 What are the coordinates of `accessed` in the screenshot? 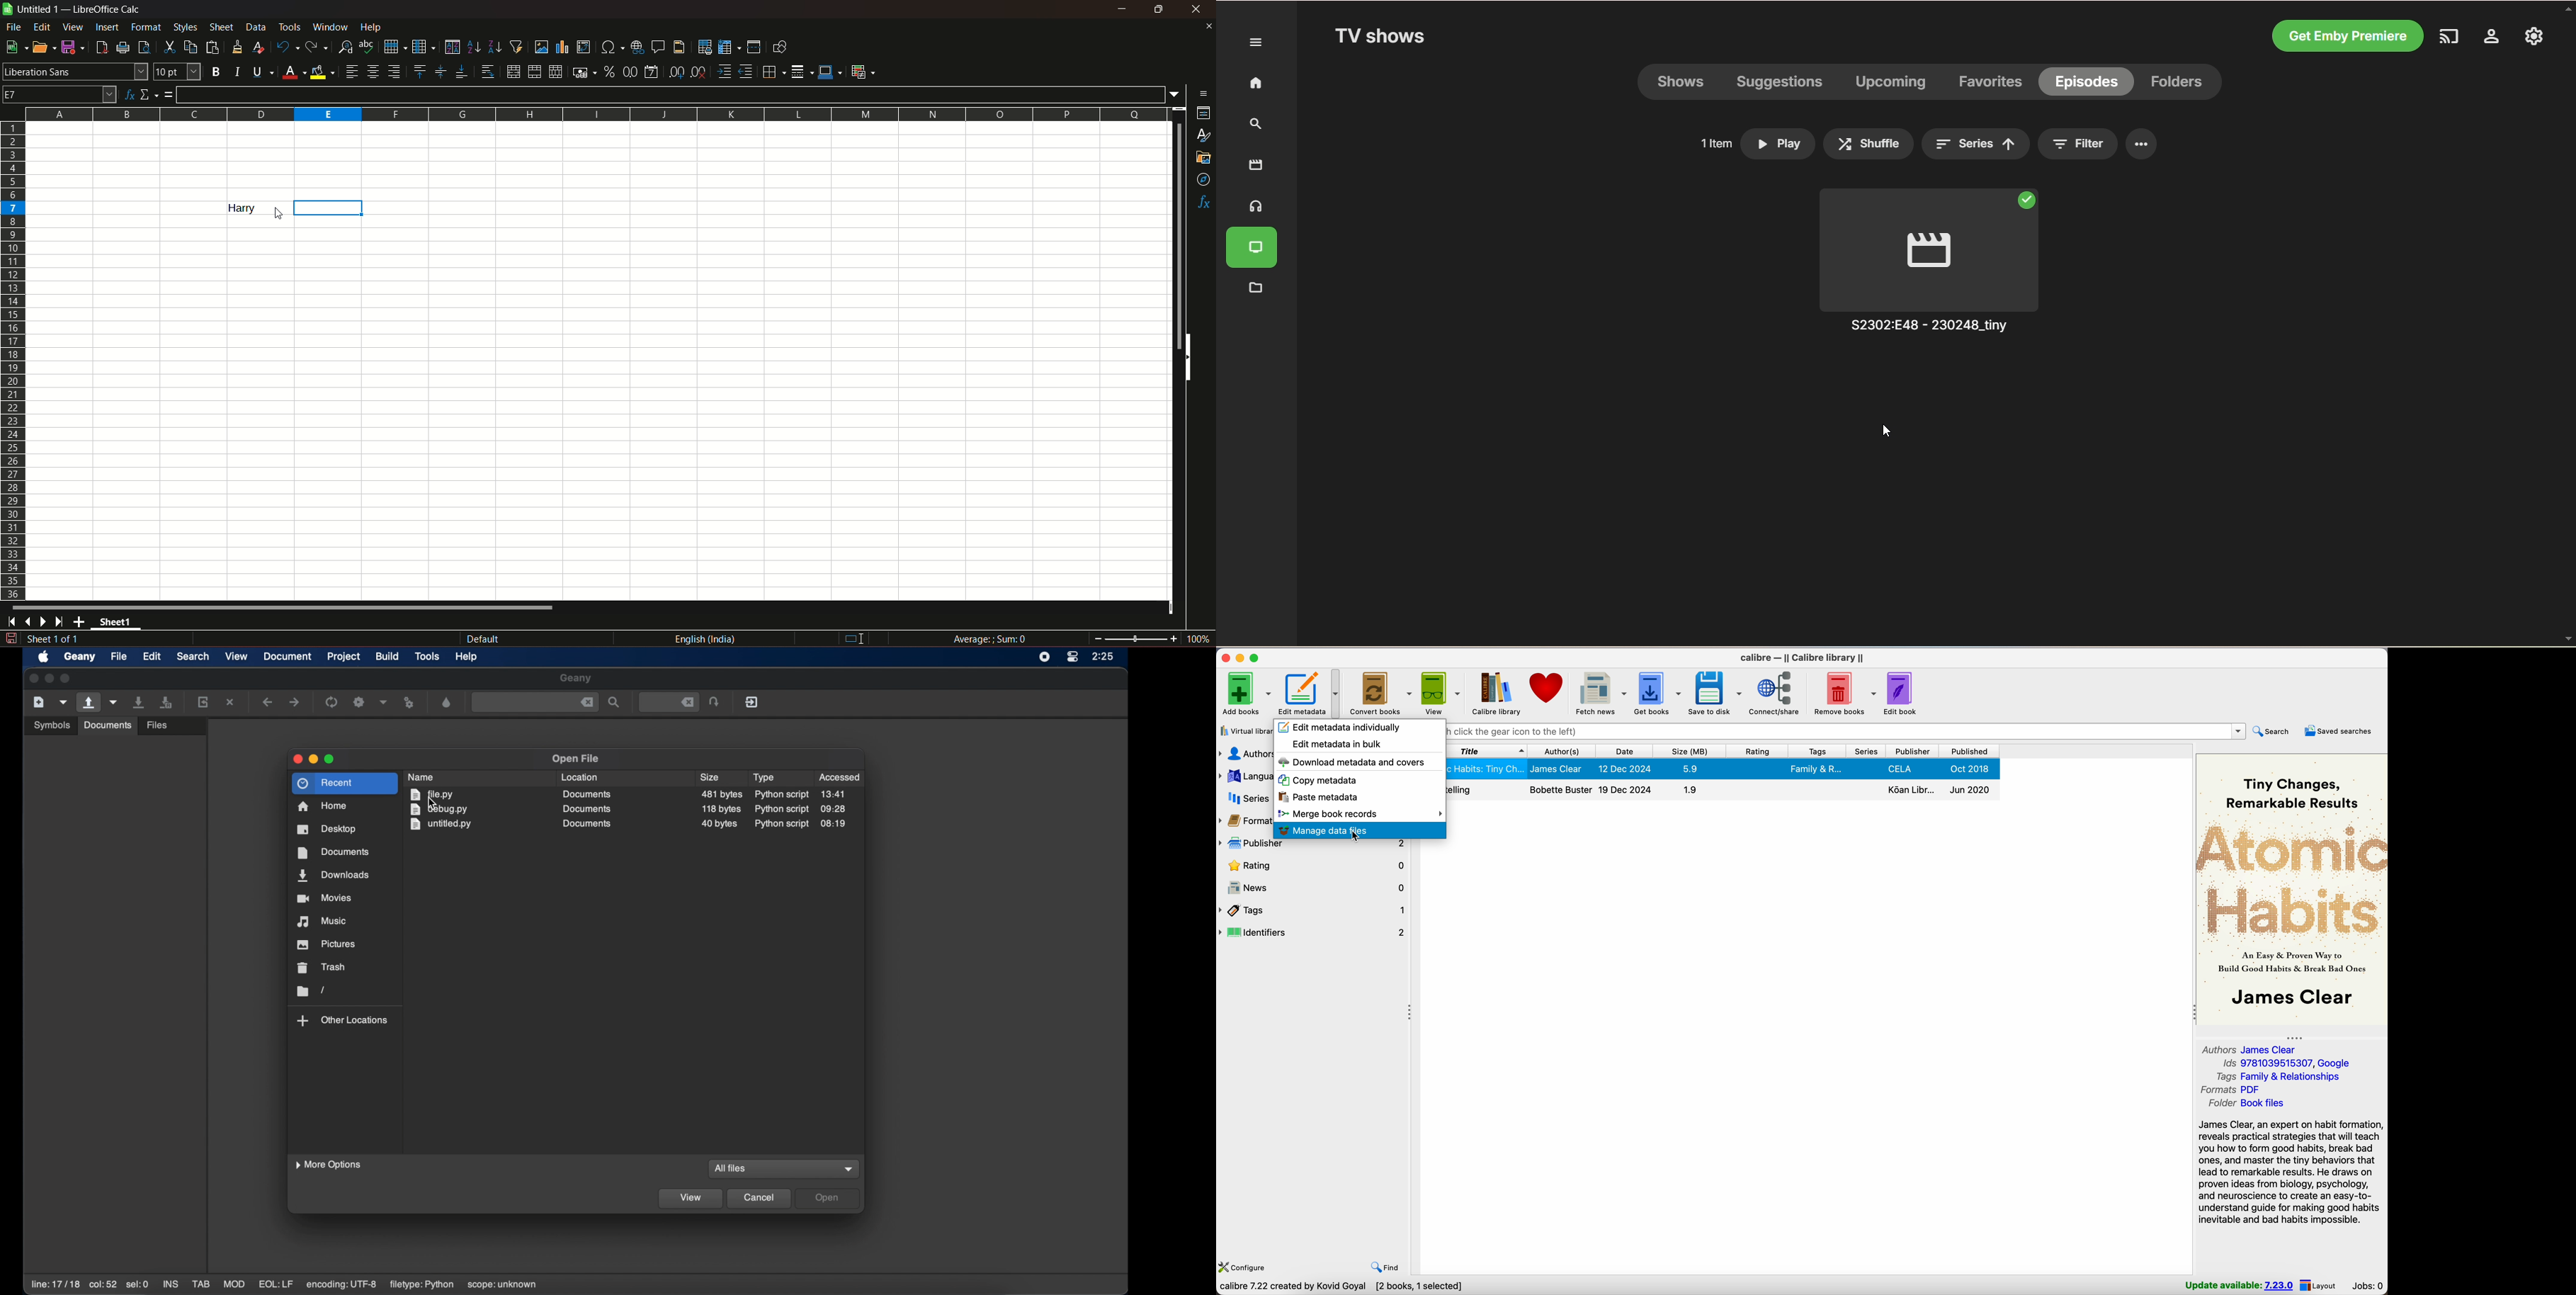 It's located at (840, 778).